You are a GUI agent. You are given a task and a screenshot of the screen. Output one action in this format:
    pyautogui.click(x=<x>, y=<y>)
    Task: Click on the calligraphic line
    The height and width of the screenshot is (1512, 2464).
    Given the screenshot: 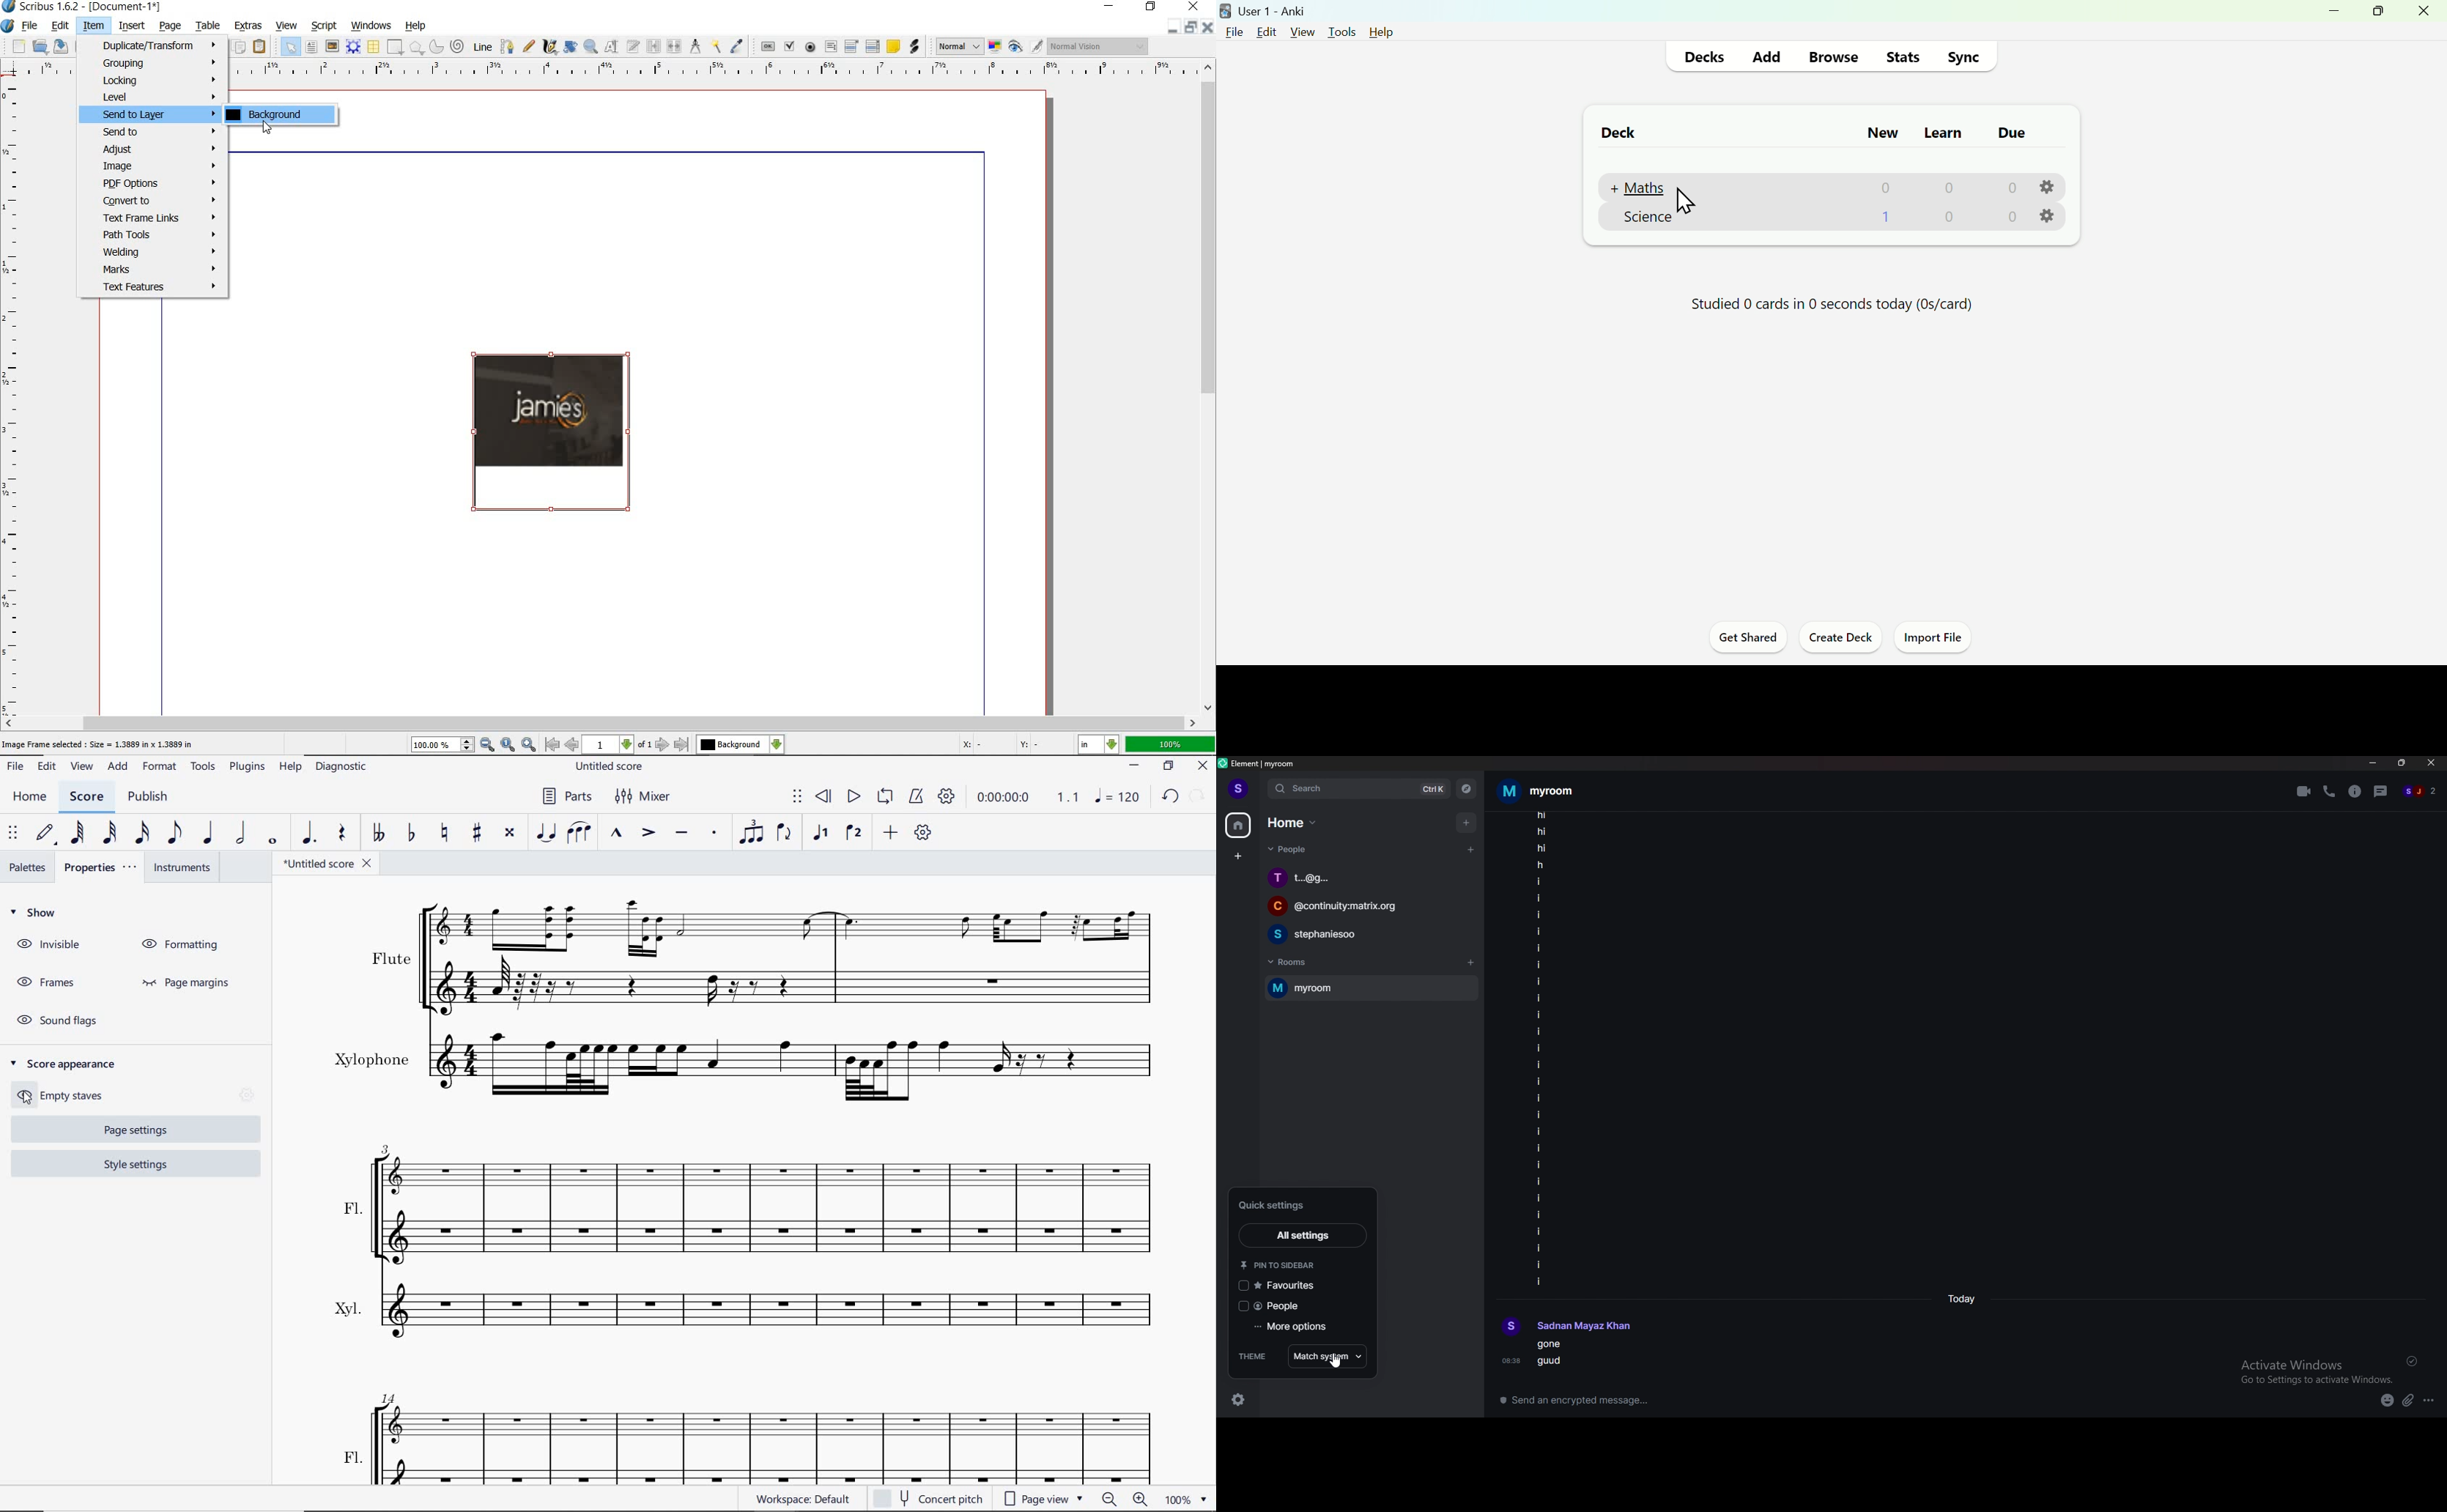 What is the action you would take?
    pyautogui.click(x=550, y=48)
    